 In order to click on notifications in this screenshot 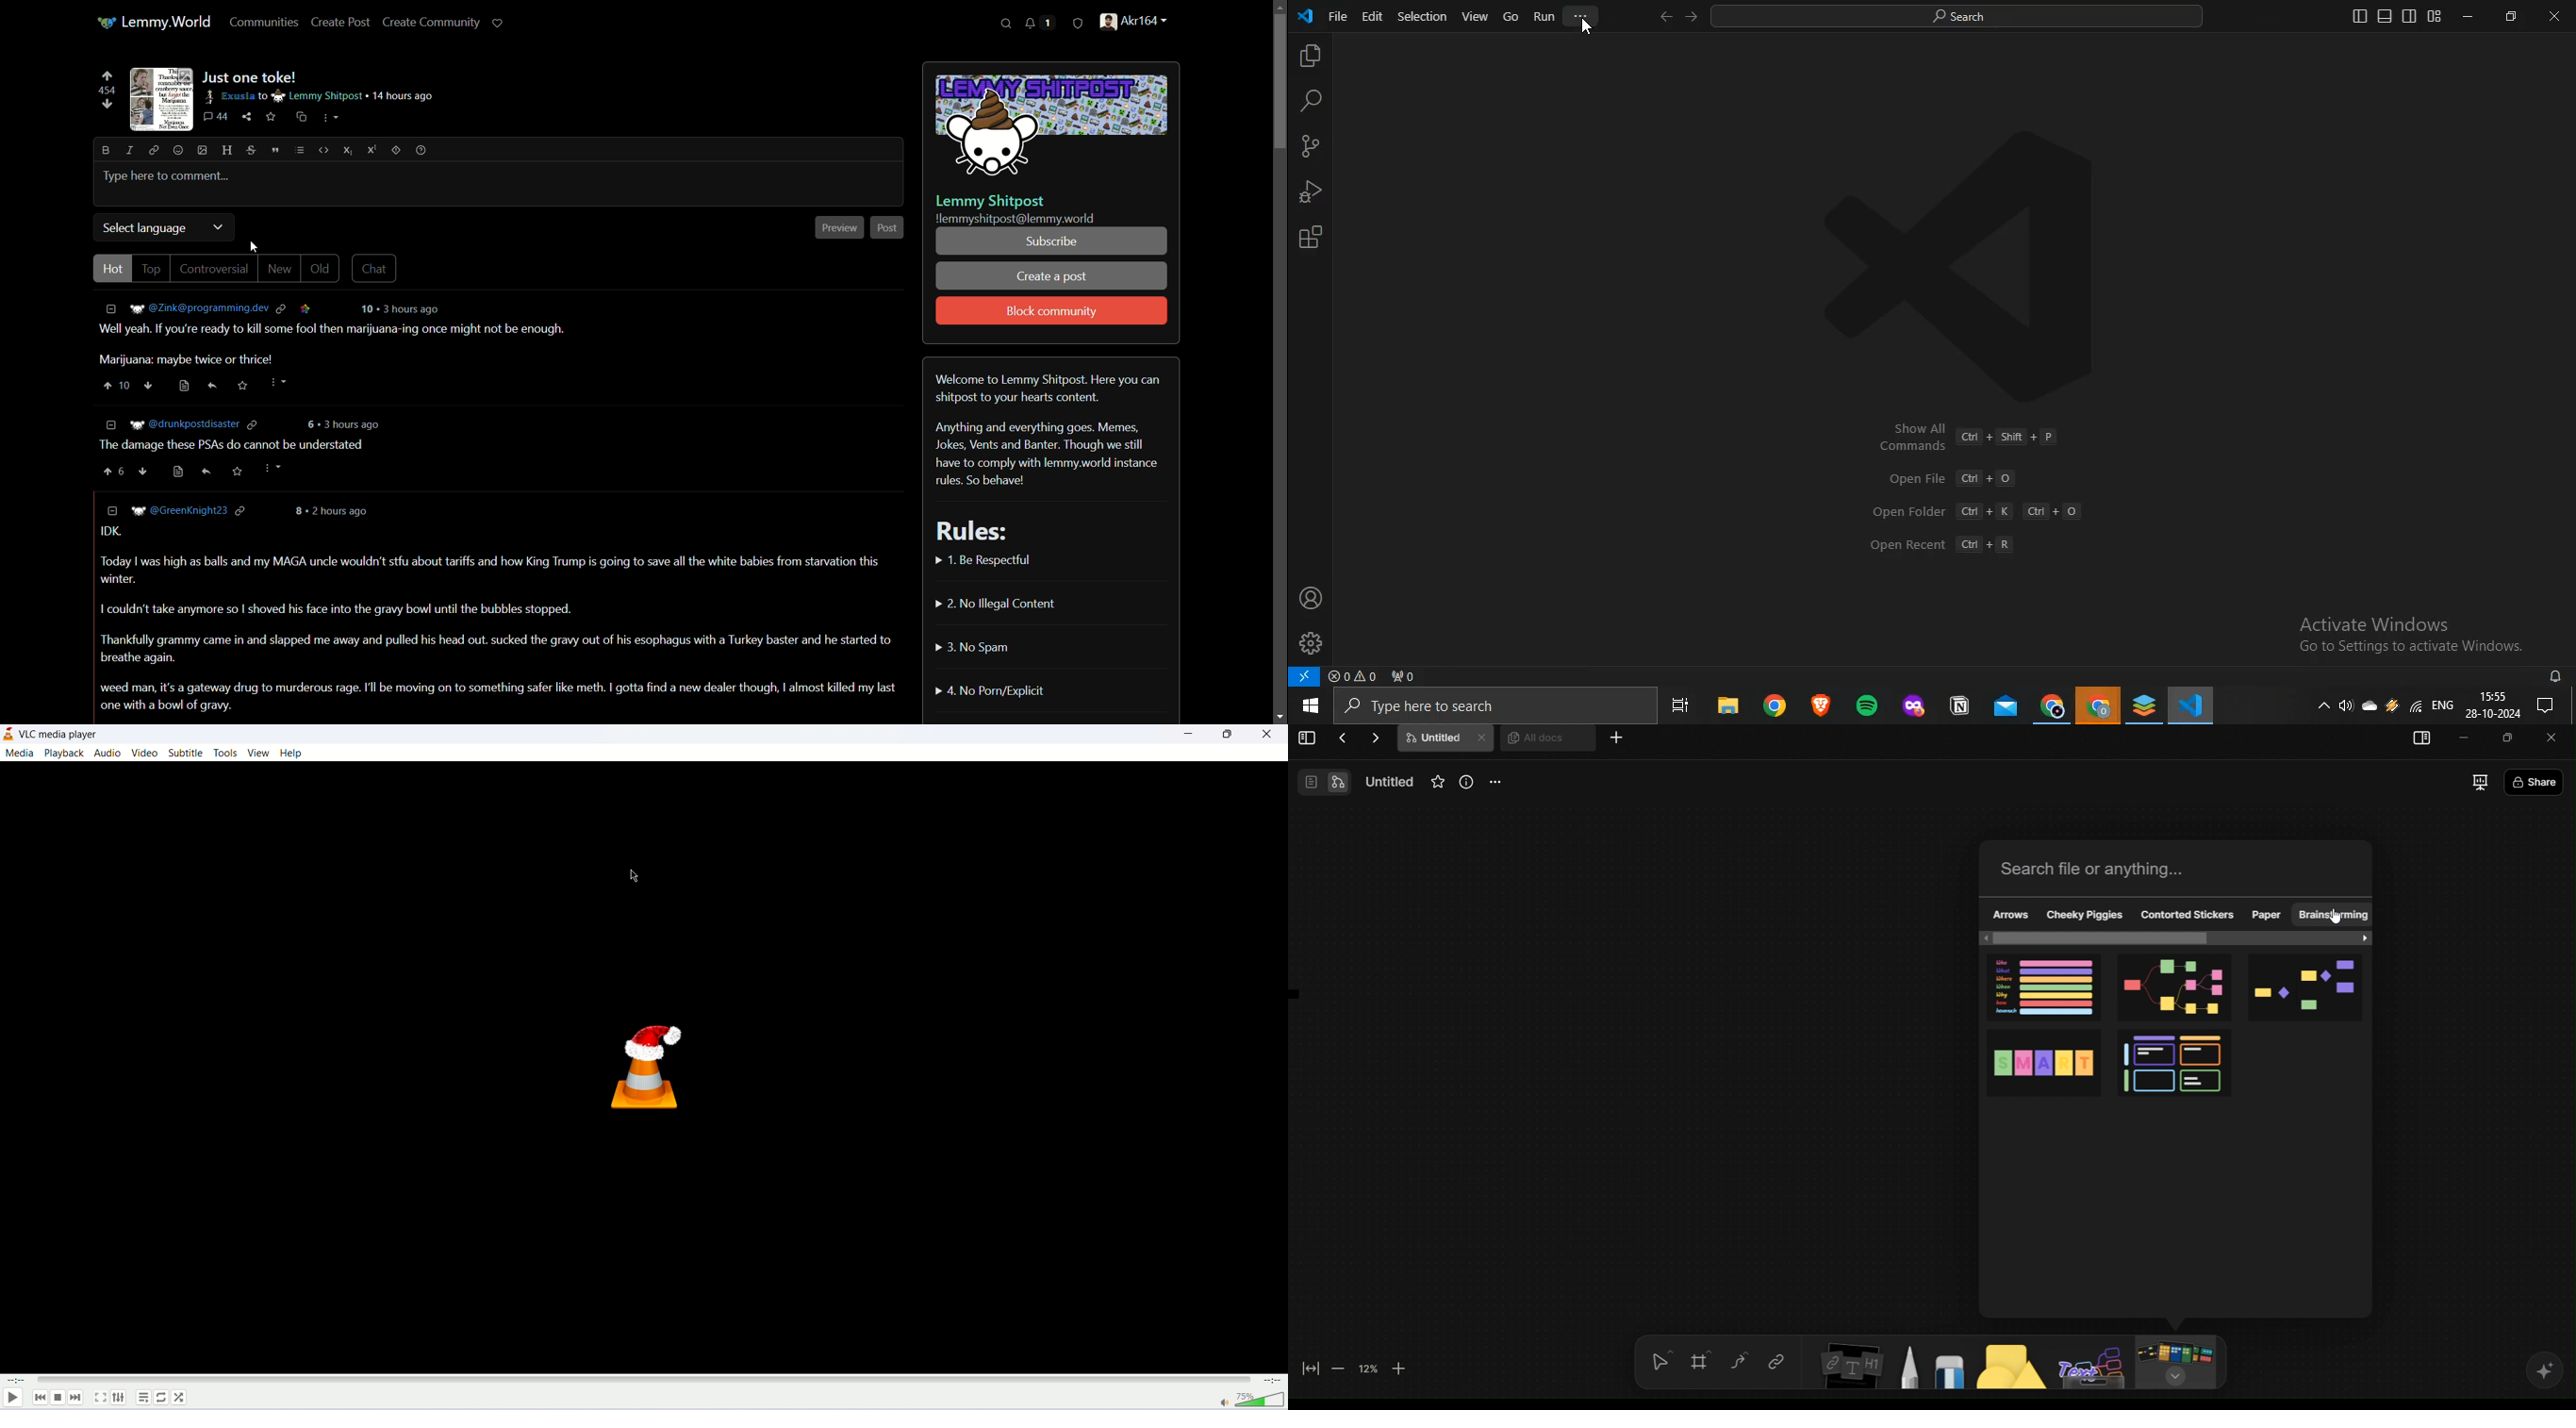, I will do `click(2553, 706)`.